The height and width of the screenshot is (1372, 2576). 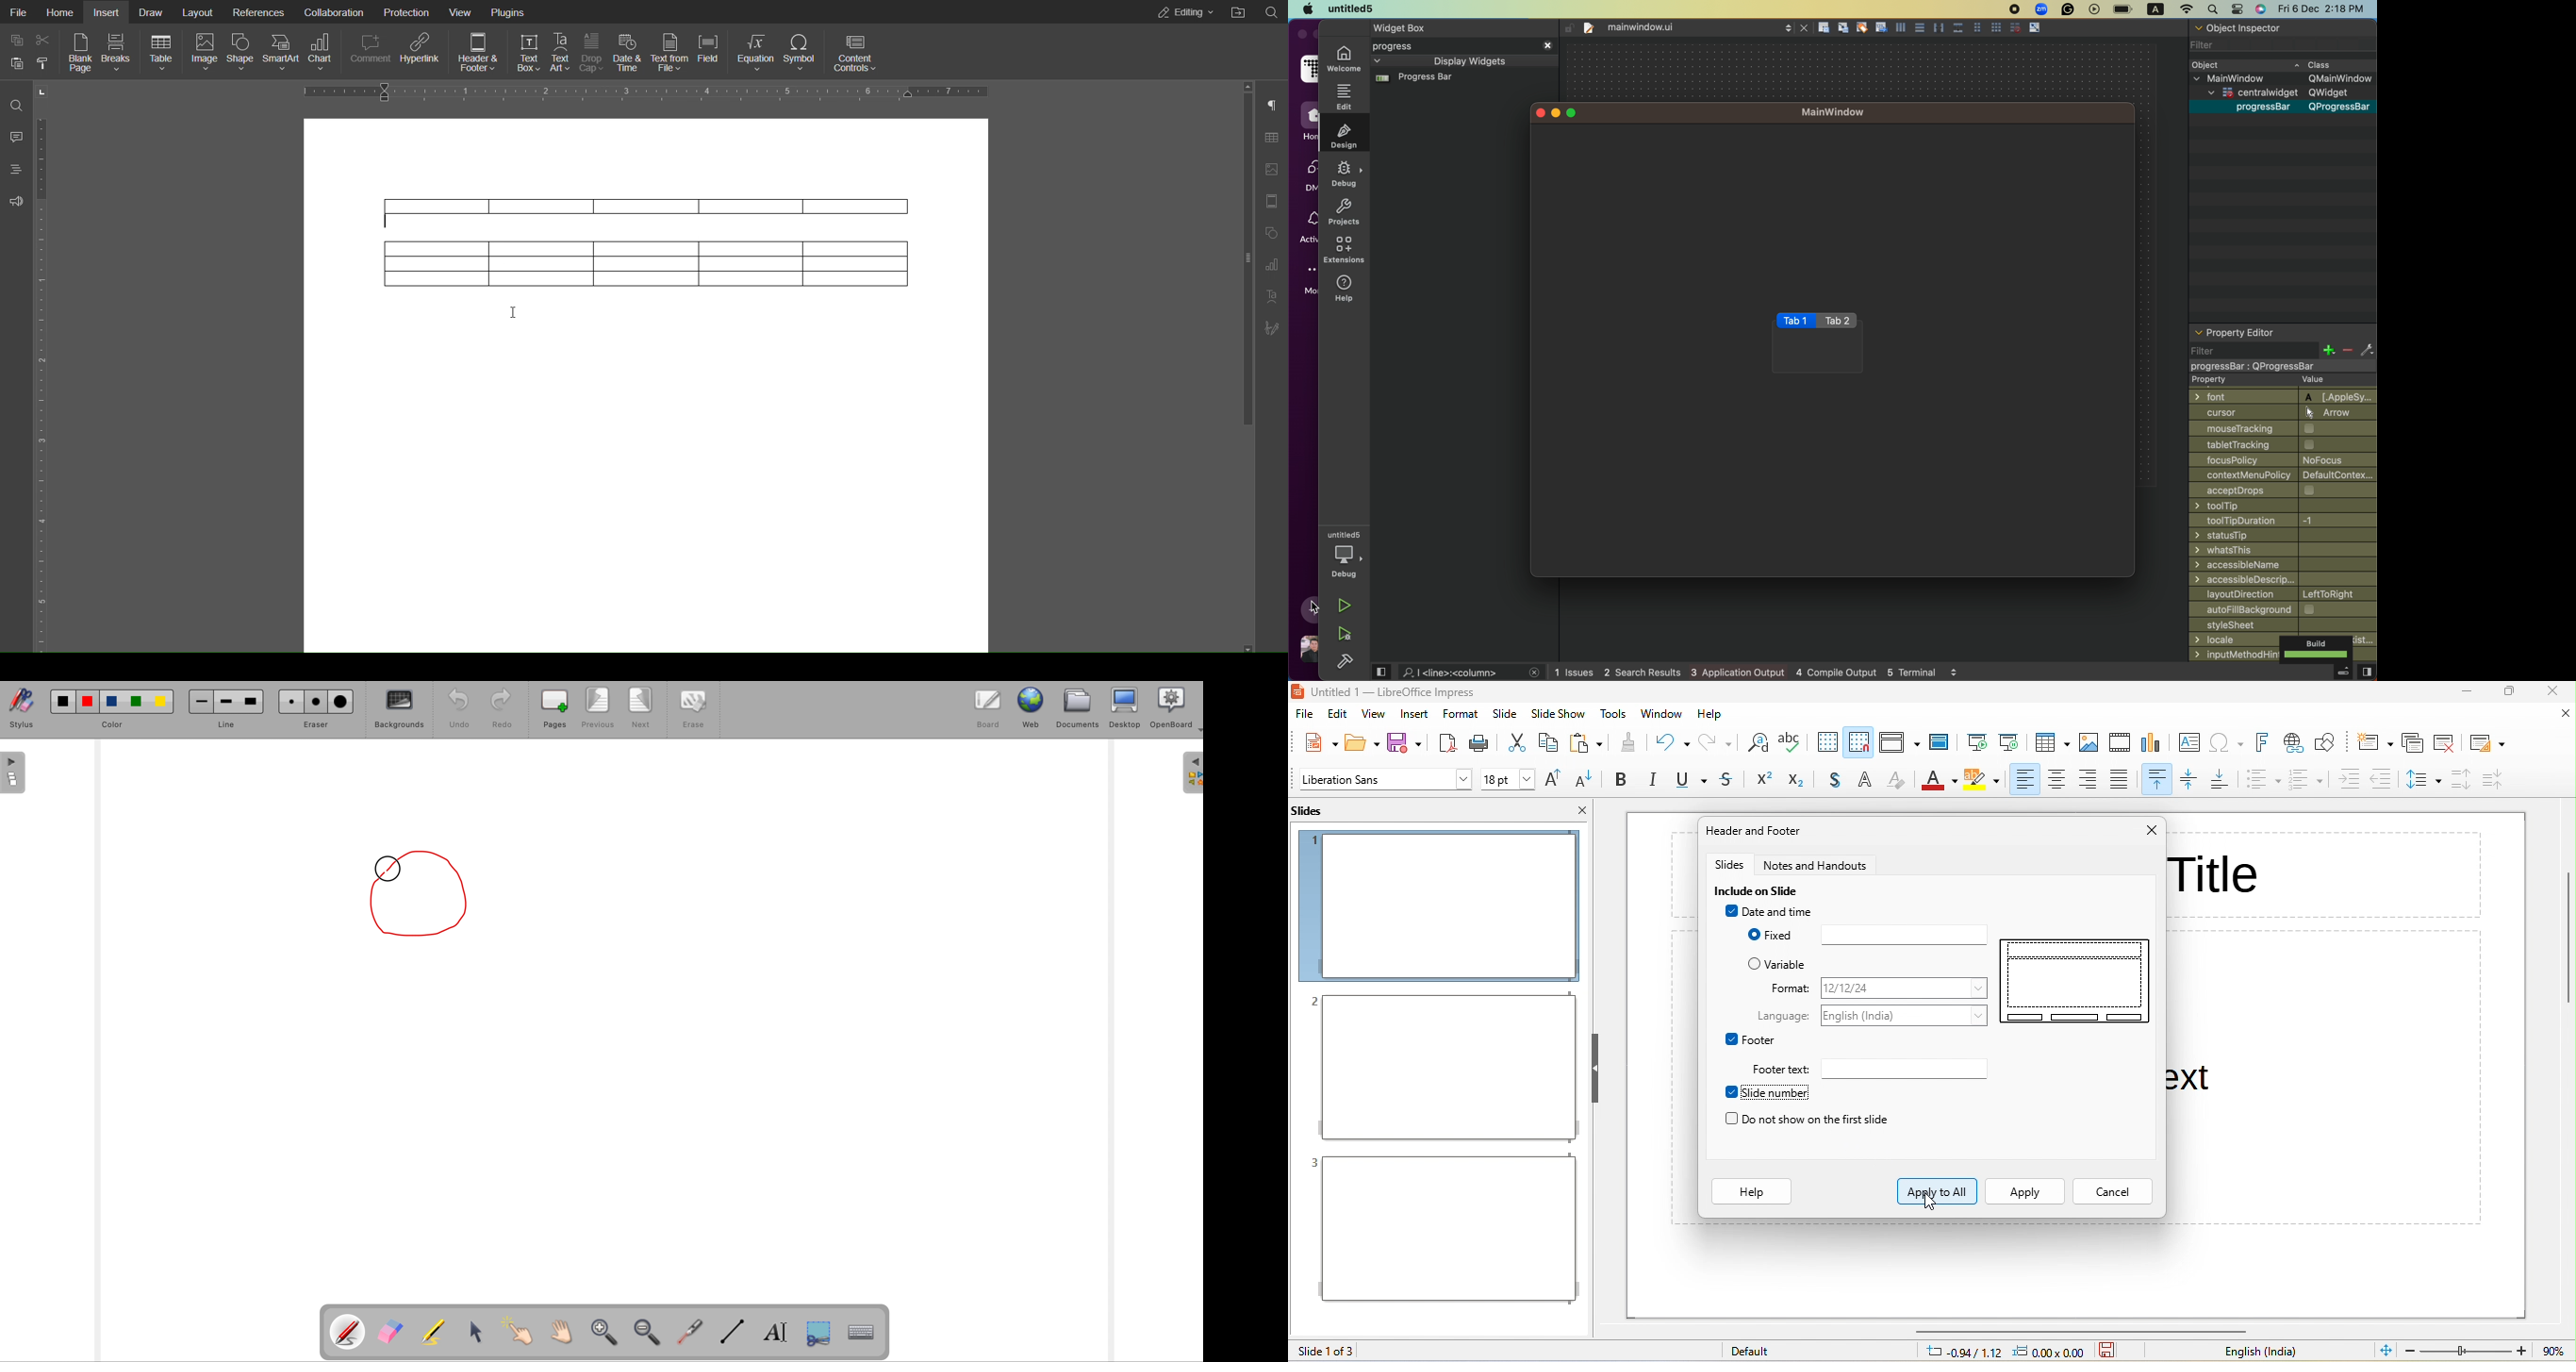 What do you see at coordinates (2283, 550) in the screenshot?
I see `what's this` at bounding box center [2283, 550].